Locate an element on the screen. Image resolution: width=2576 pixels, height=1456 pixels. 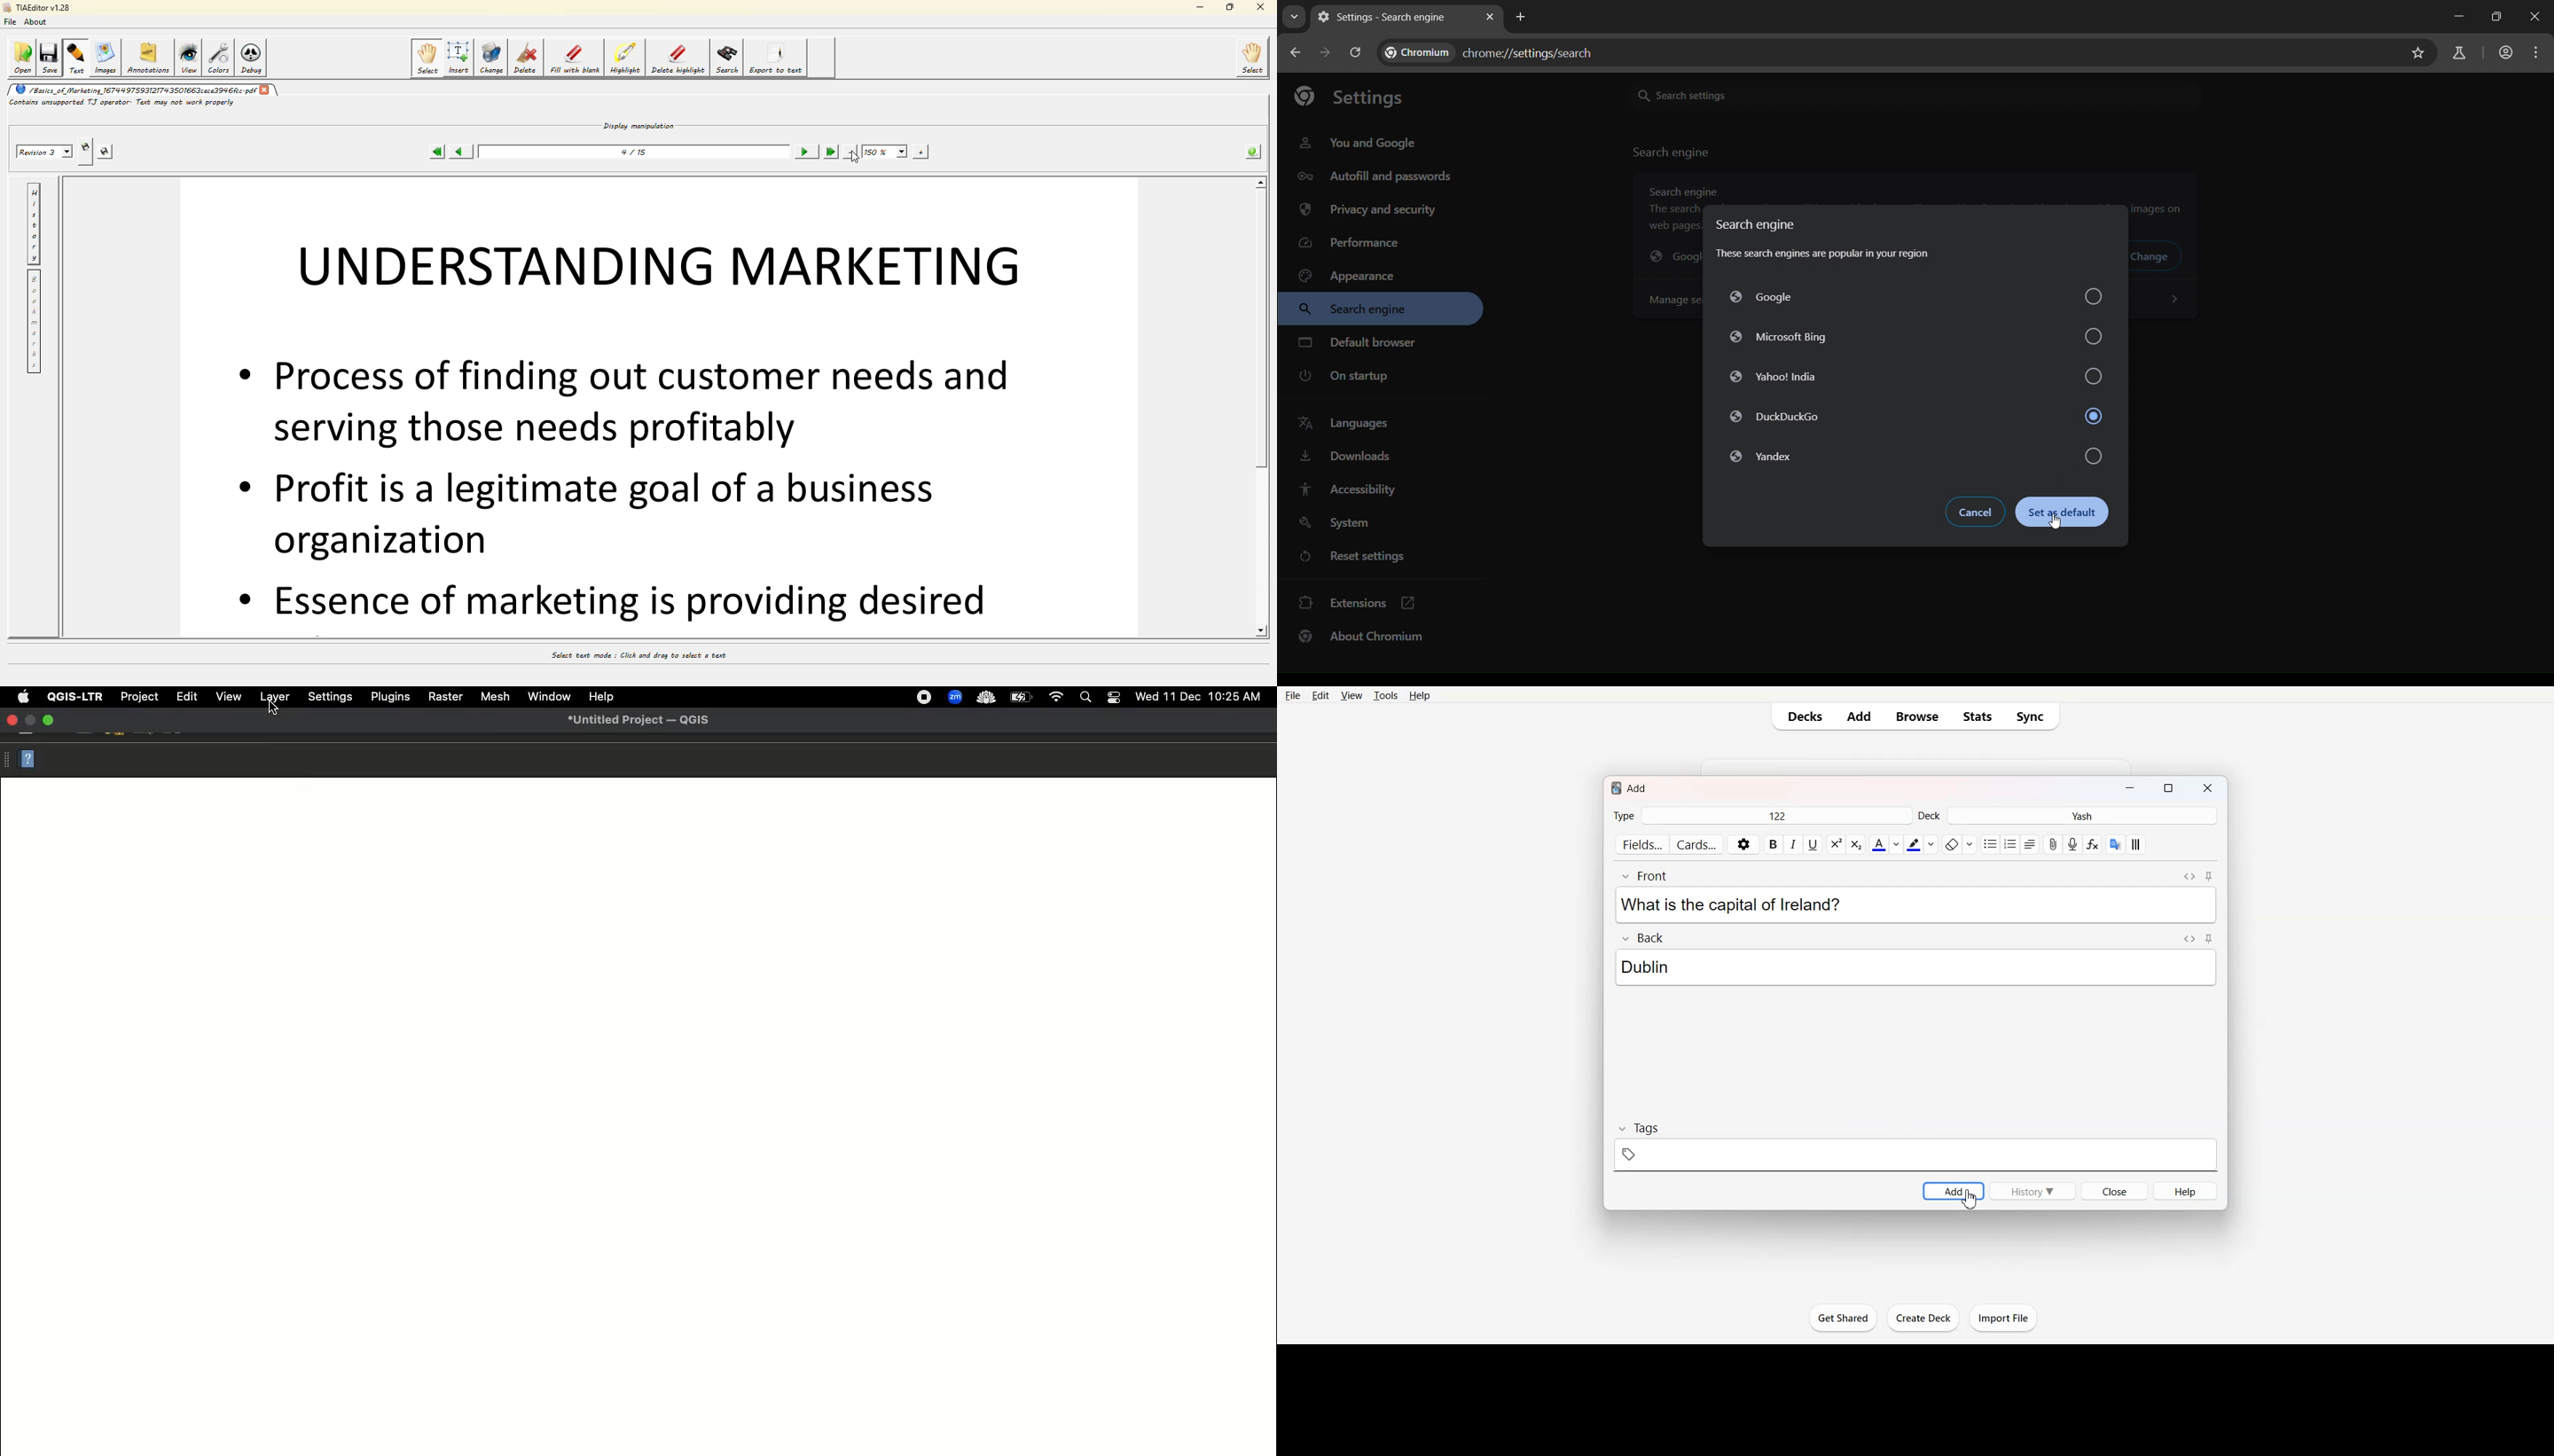
Text Color is located at coordinates (1886, 844).